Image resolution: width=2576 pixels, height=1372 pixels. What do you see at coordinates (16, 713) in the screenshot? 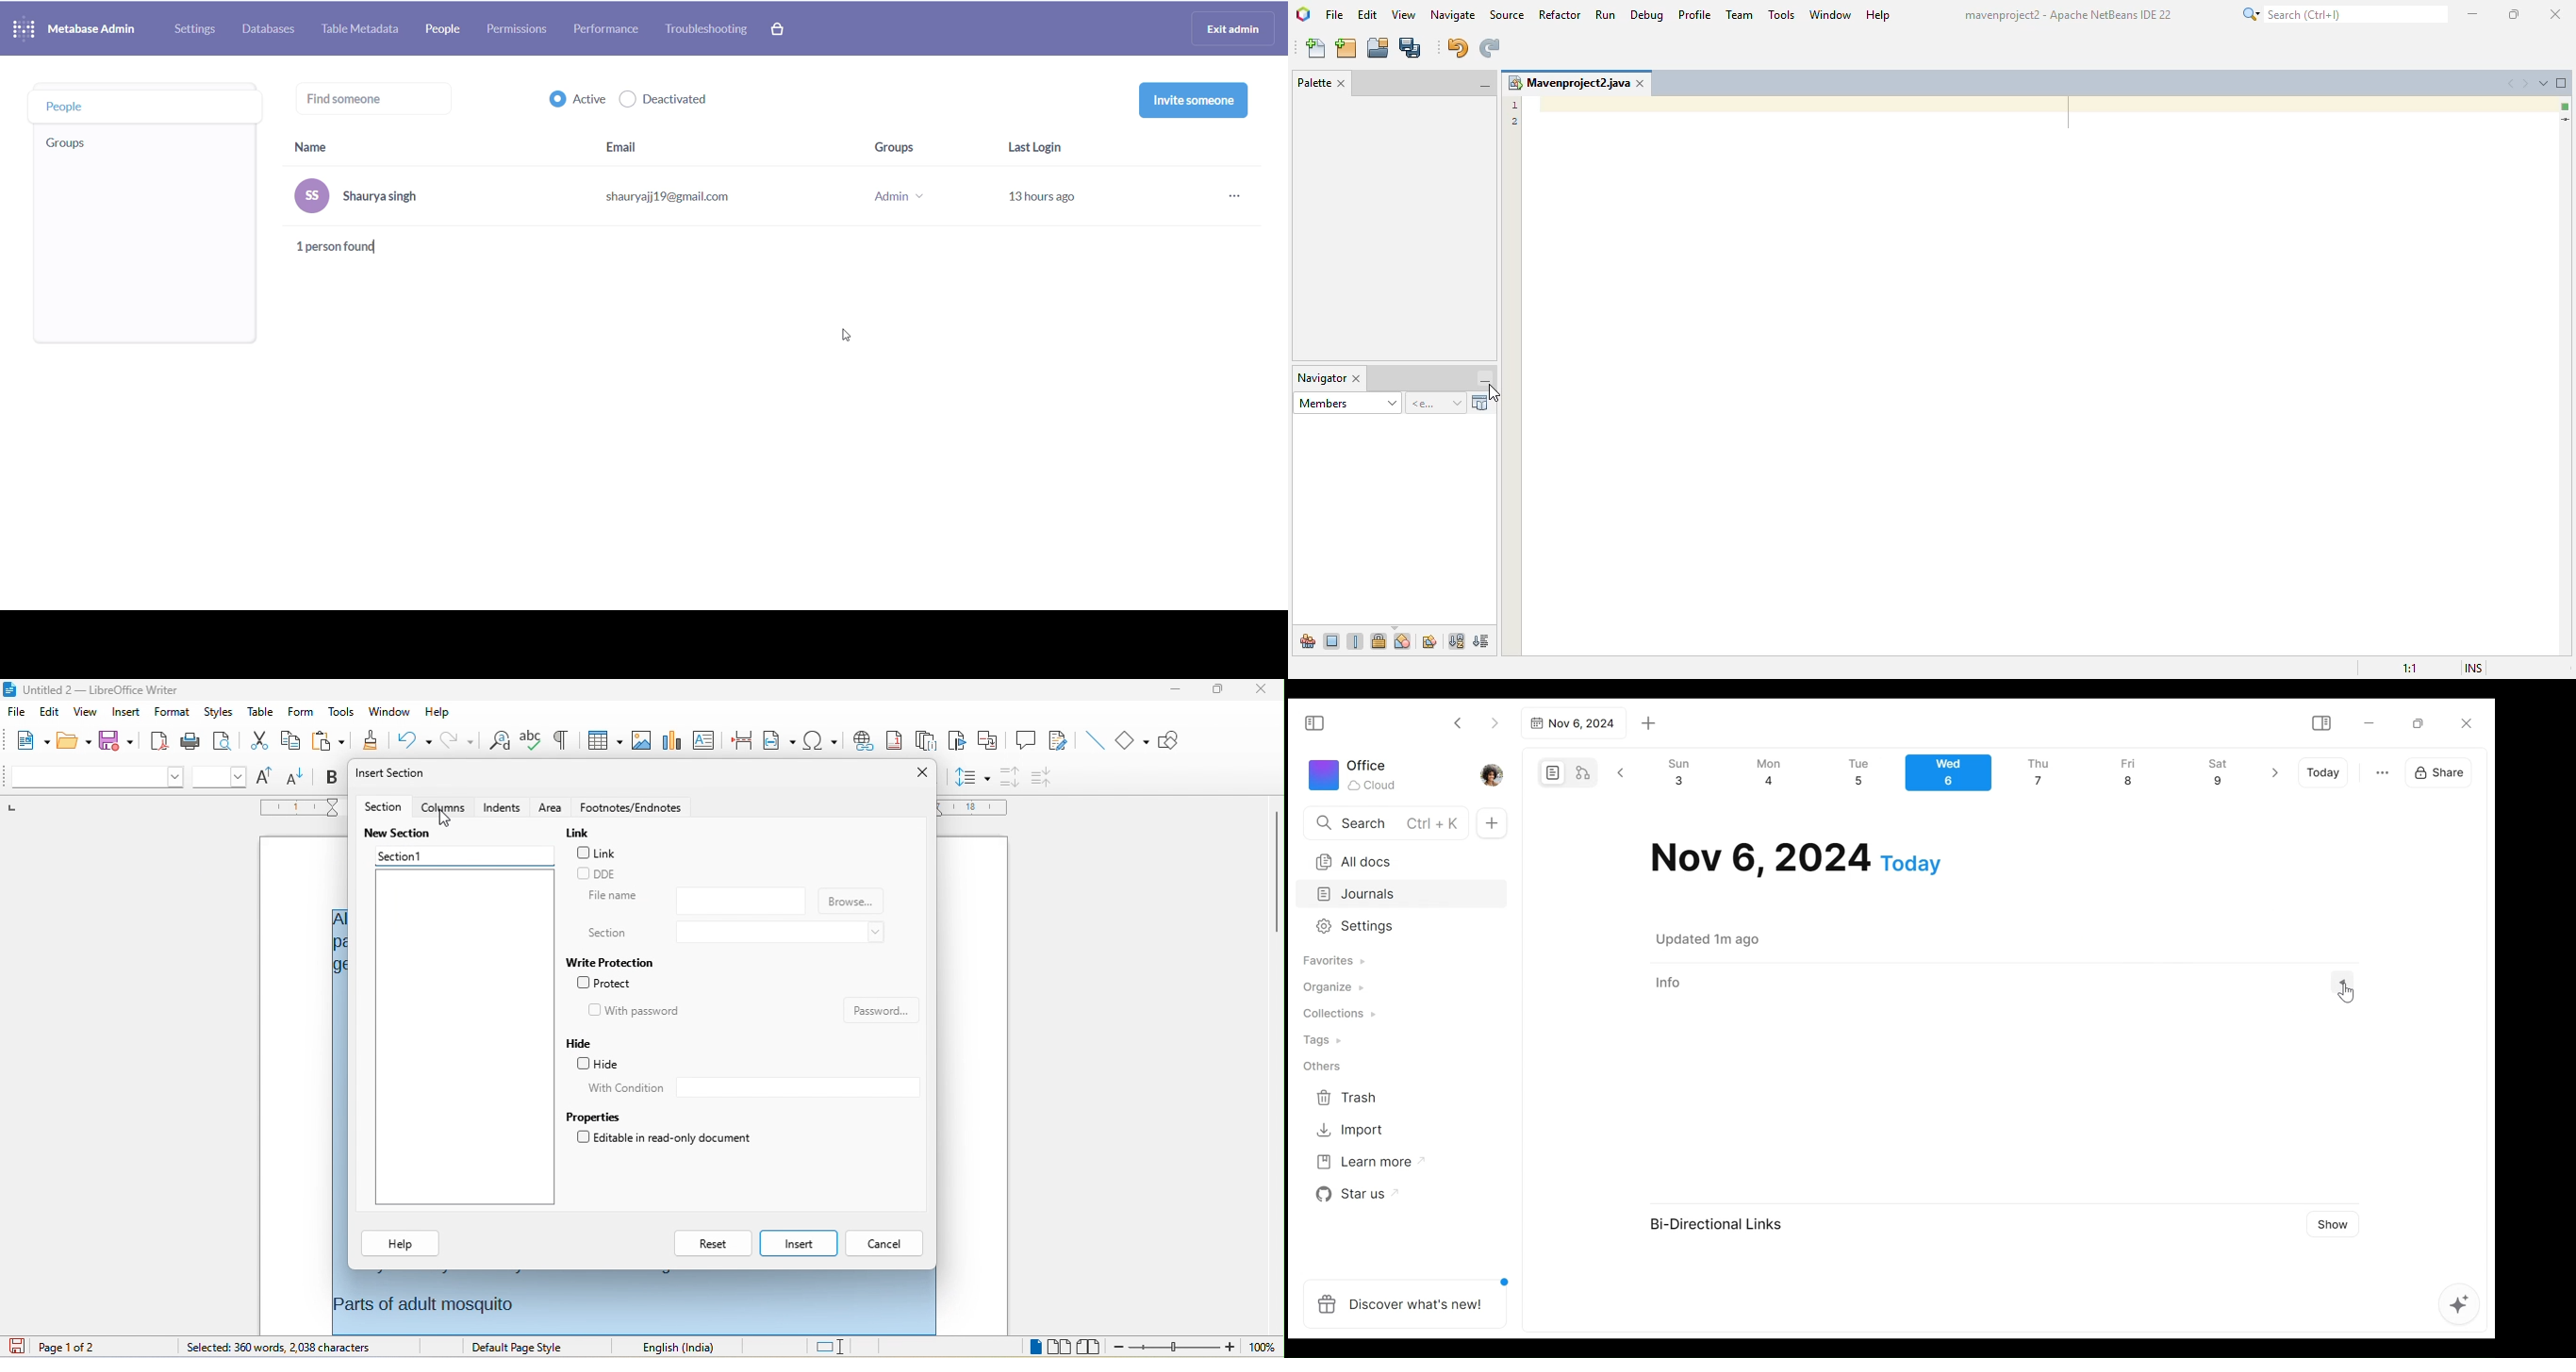
I see `file` at bounding box center [16, 713].